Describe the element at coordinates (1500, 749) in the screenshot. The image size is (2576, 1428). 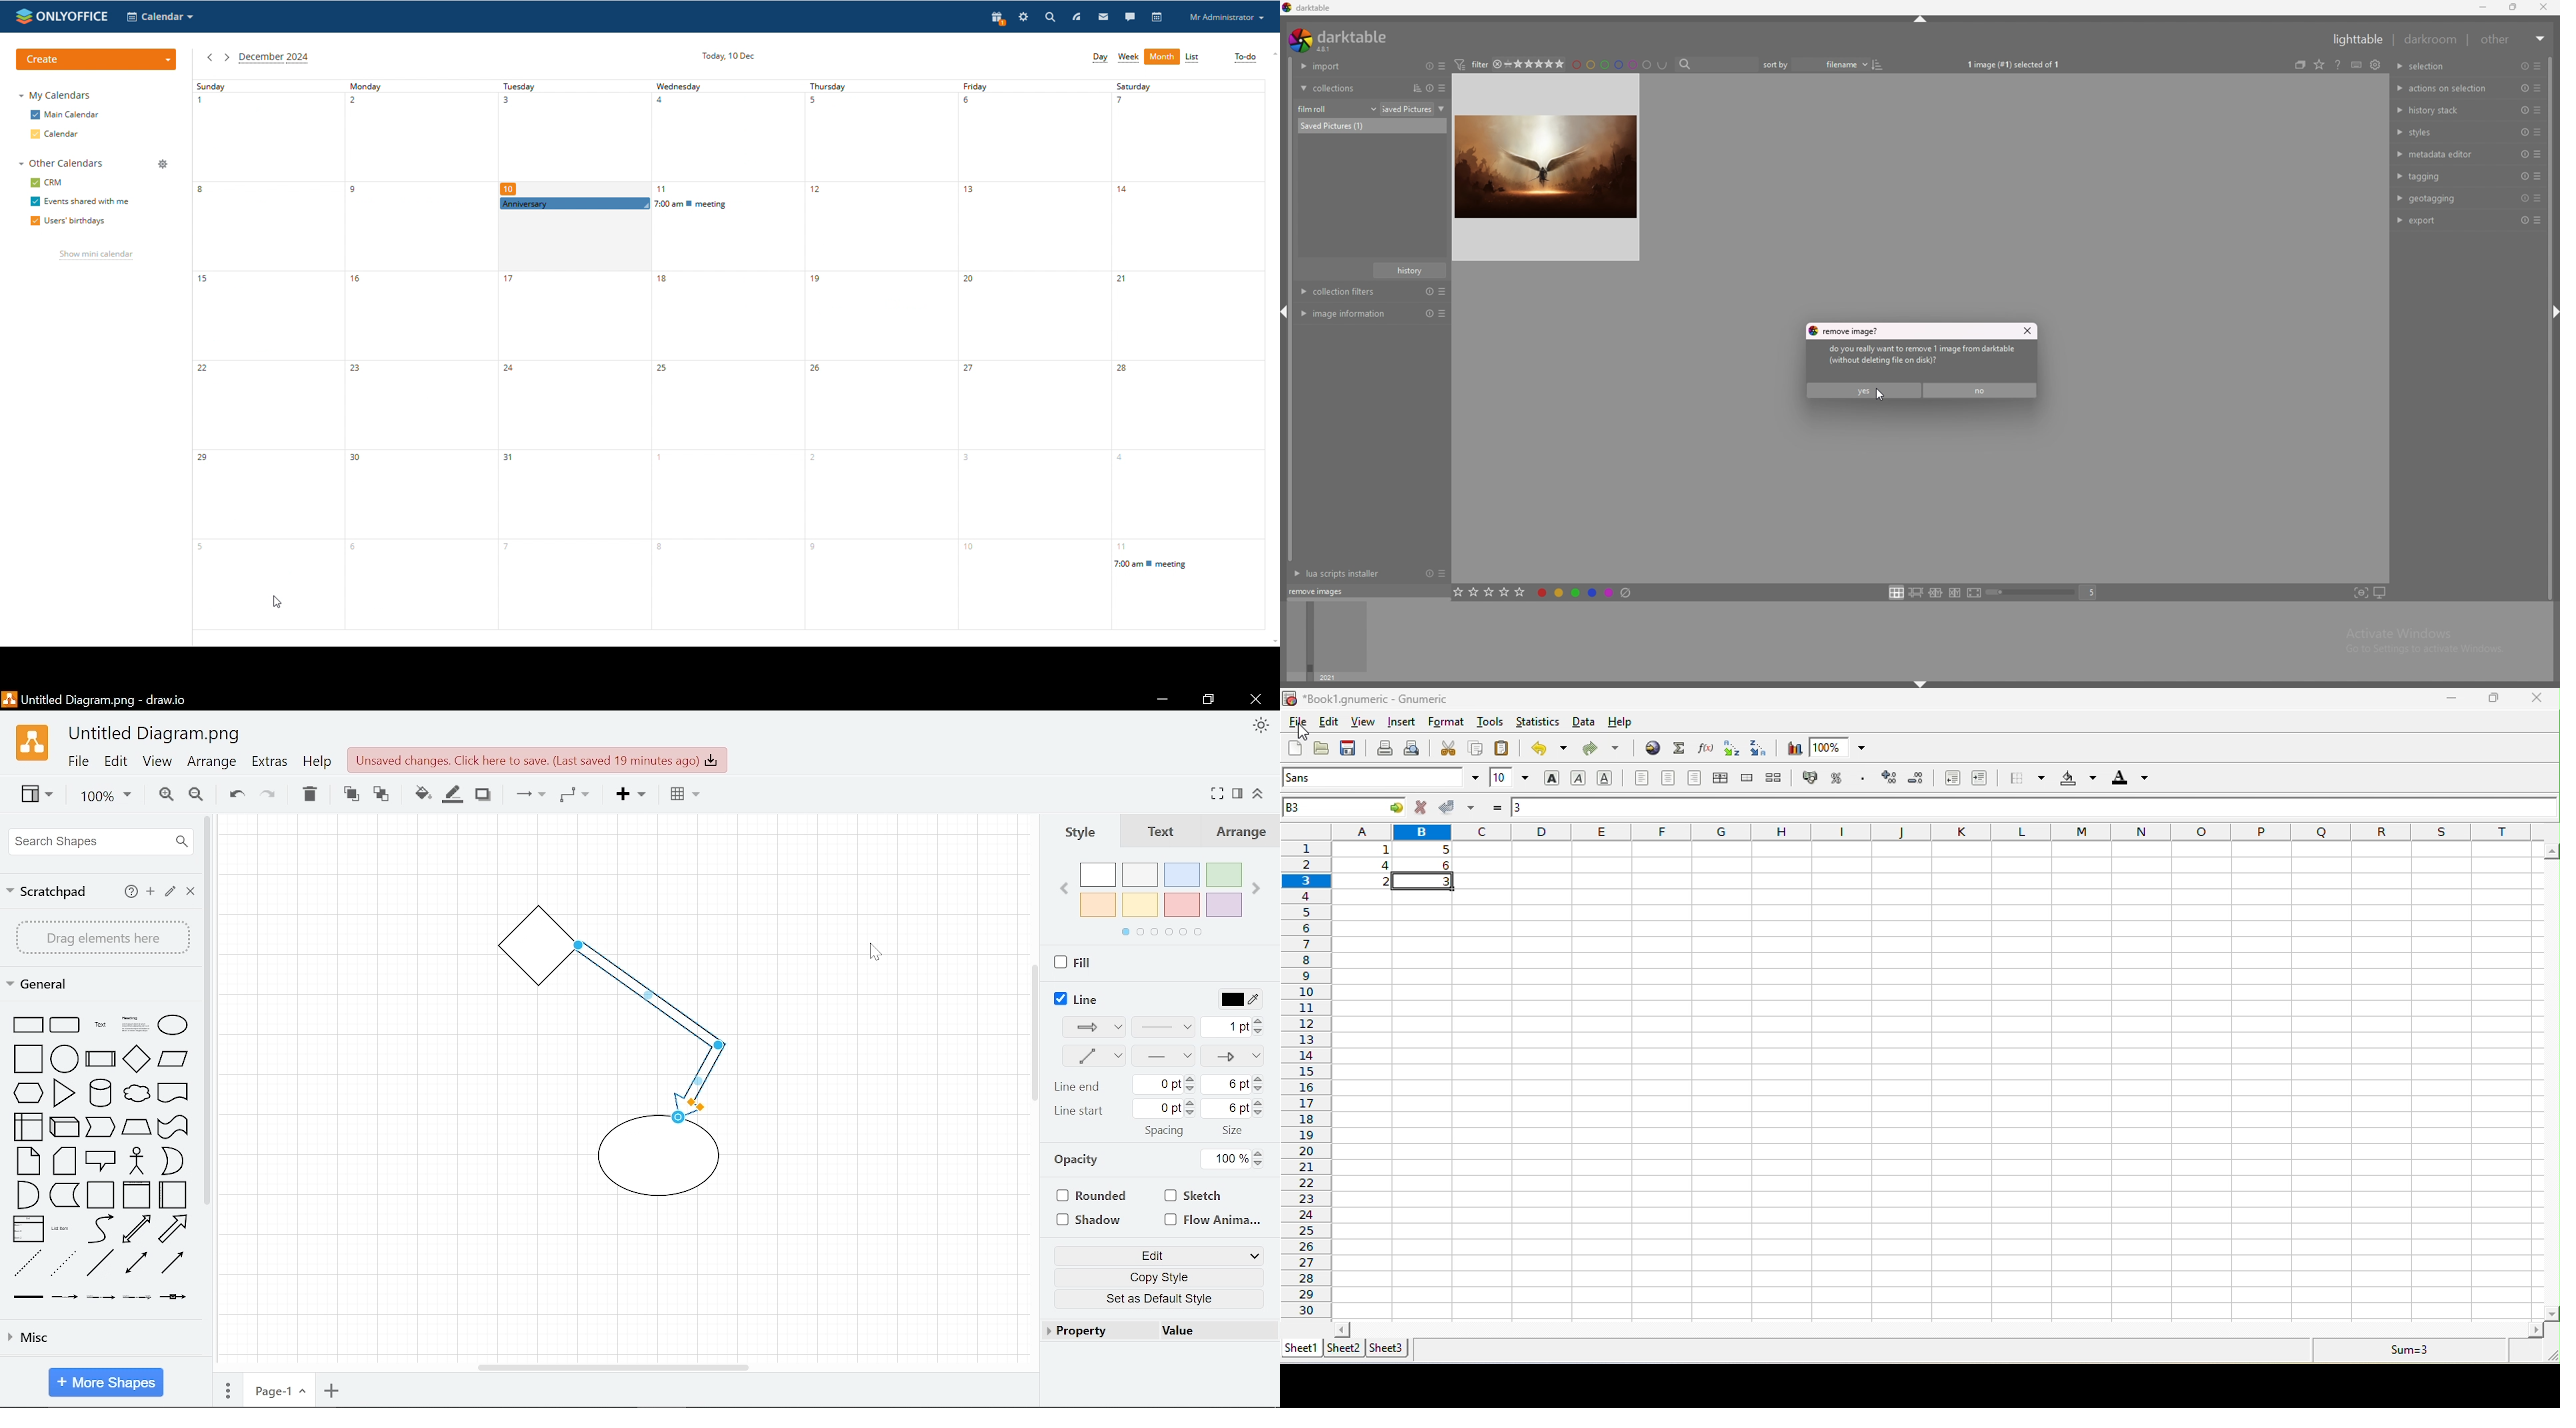
I see `paste` at that location.